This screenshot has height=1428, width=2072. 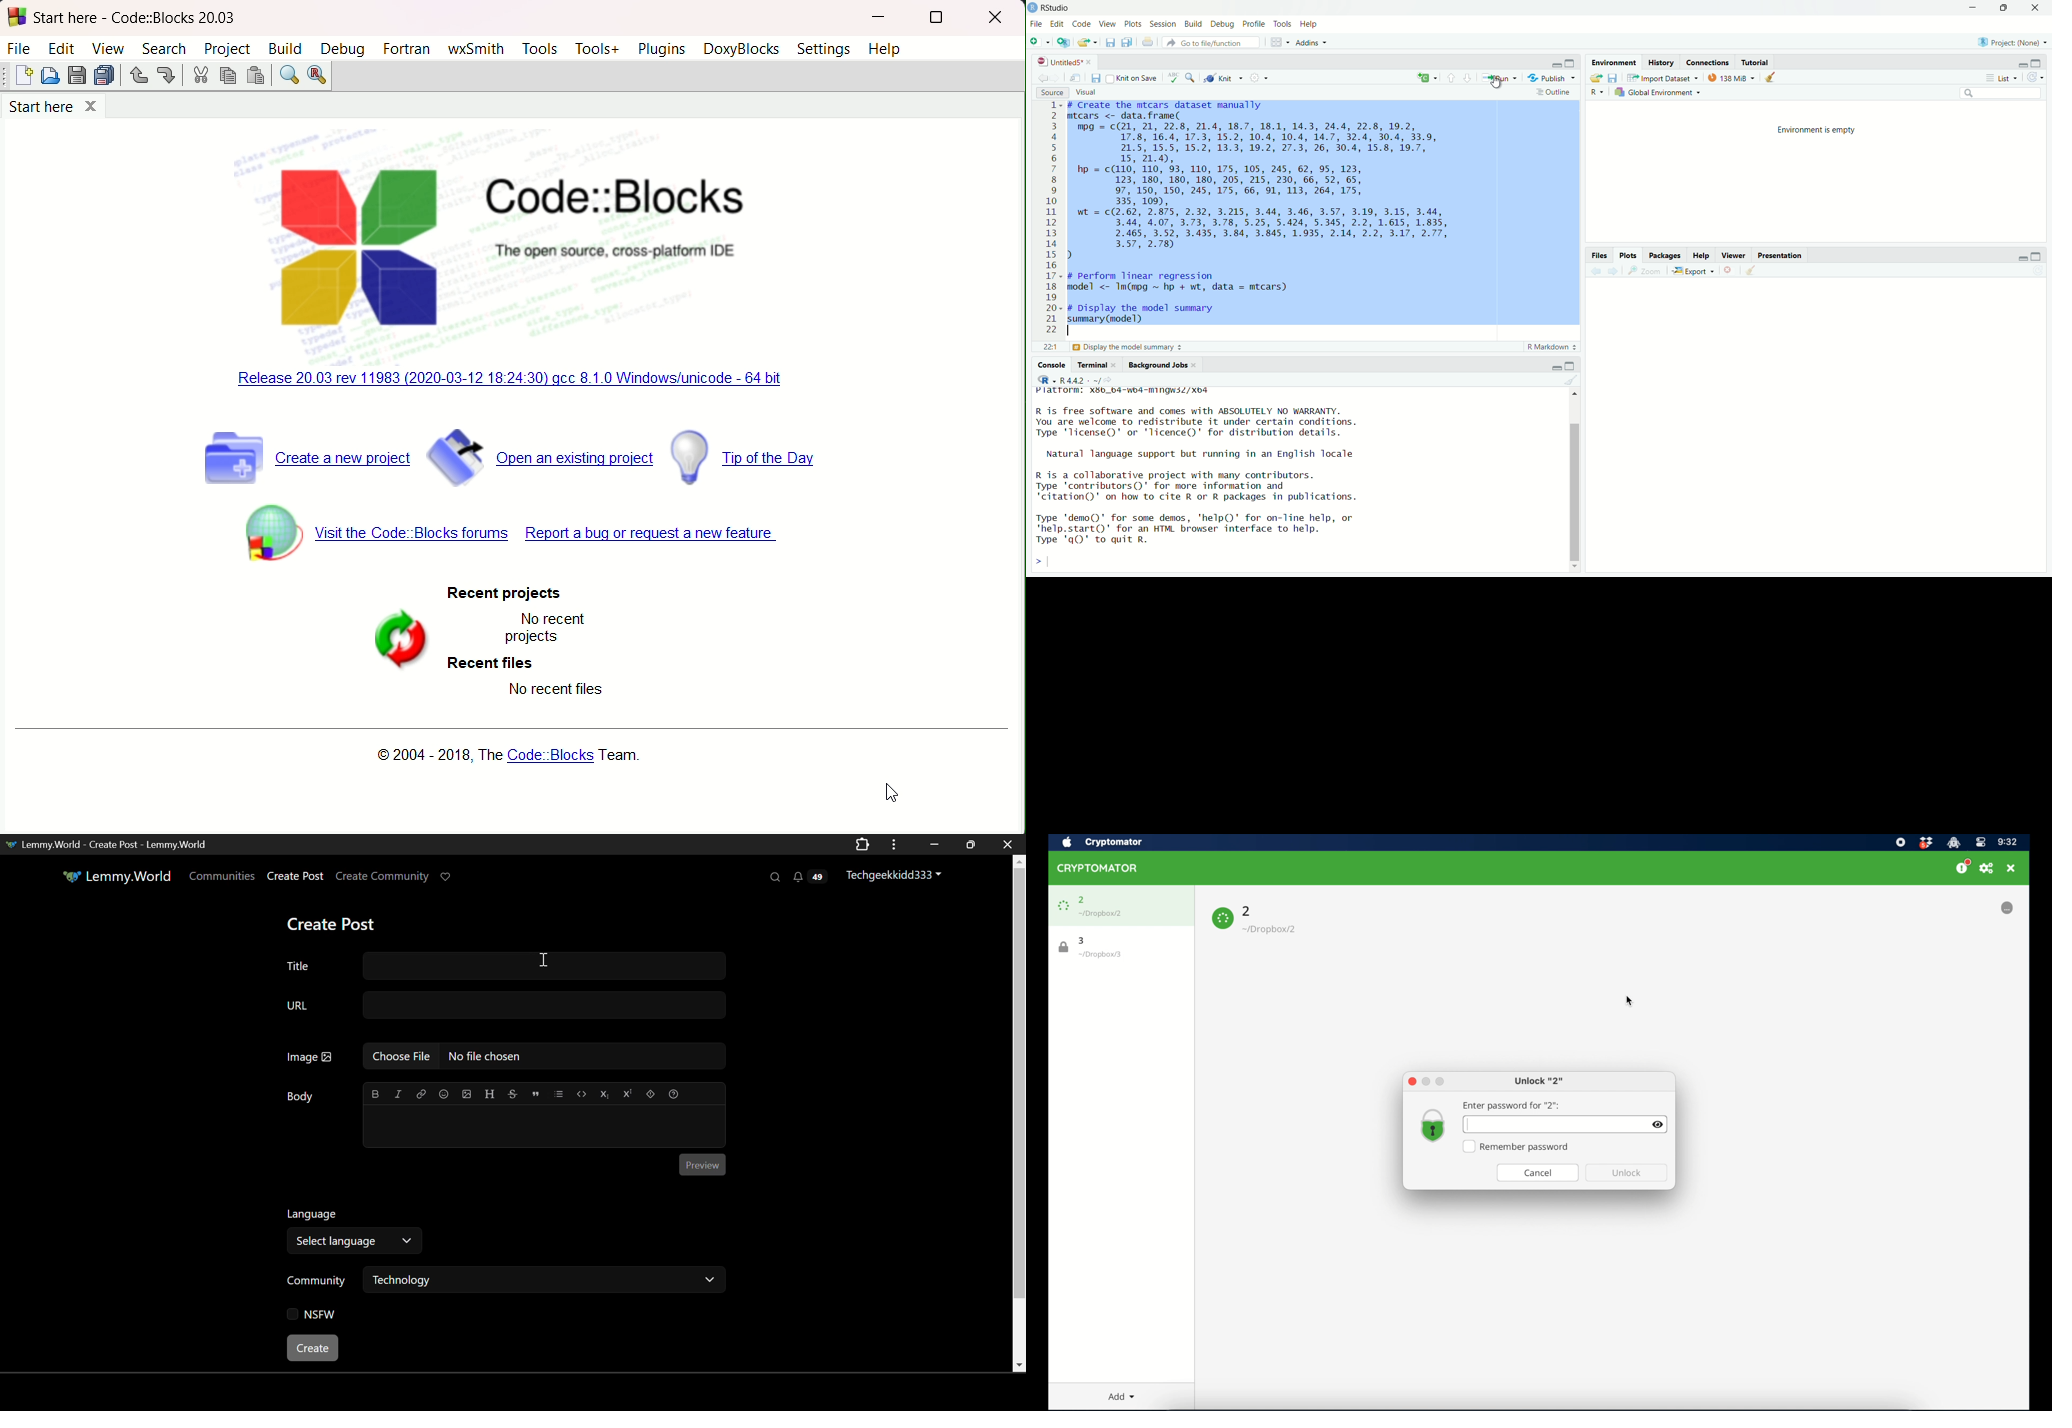 What do you see at coordinates (1163, 25) in the screenshot?
I see `session` at bounding box center [1163, 25].